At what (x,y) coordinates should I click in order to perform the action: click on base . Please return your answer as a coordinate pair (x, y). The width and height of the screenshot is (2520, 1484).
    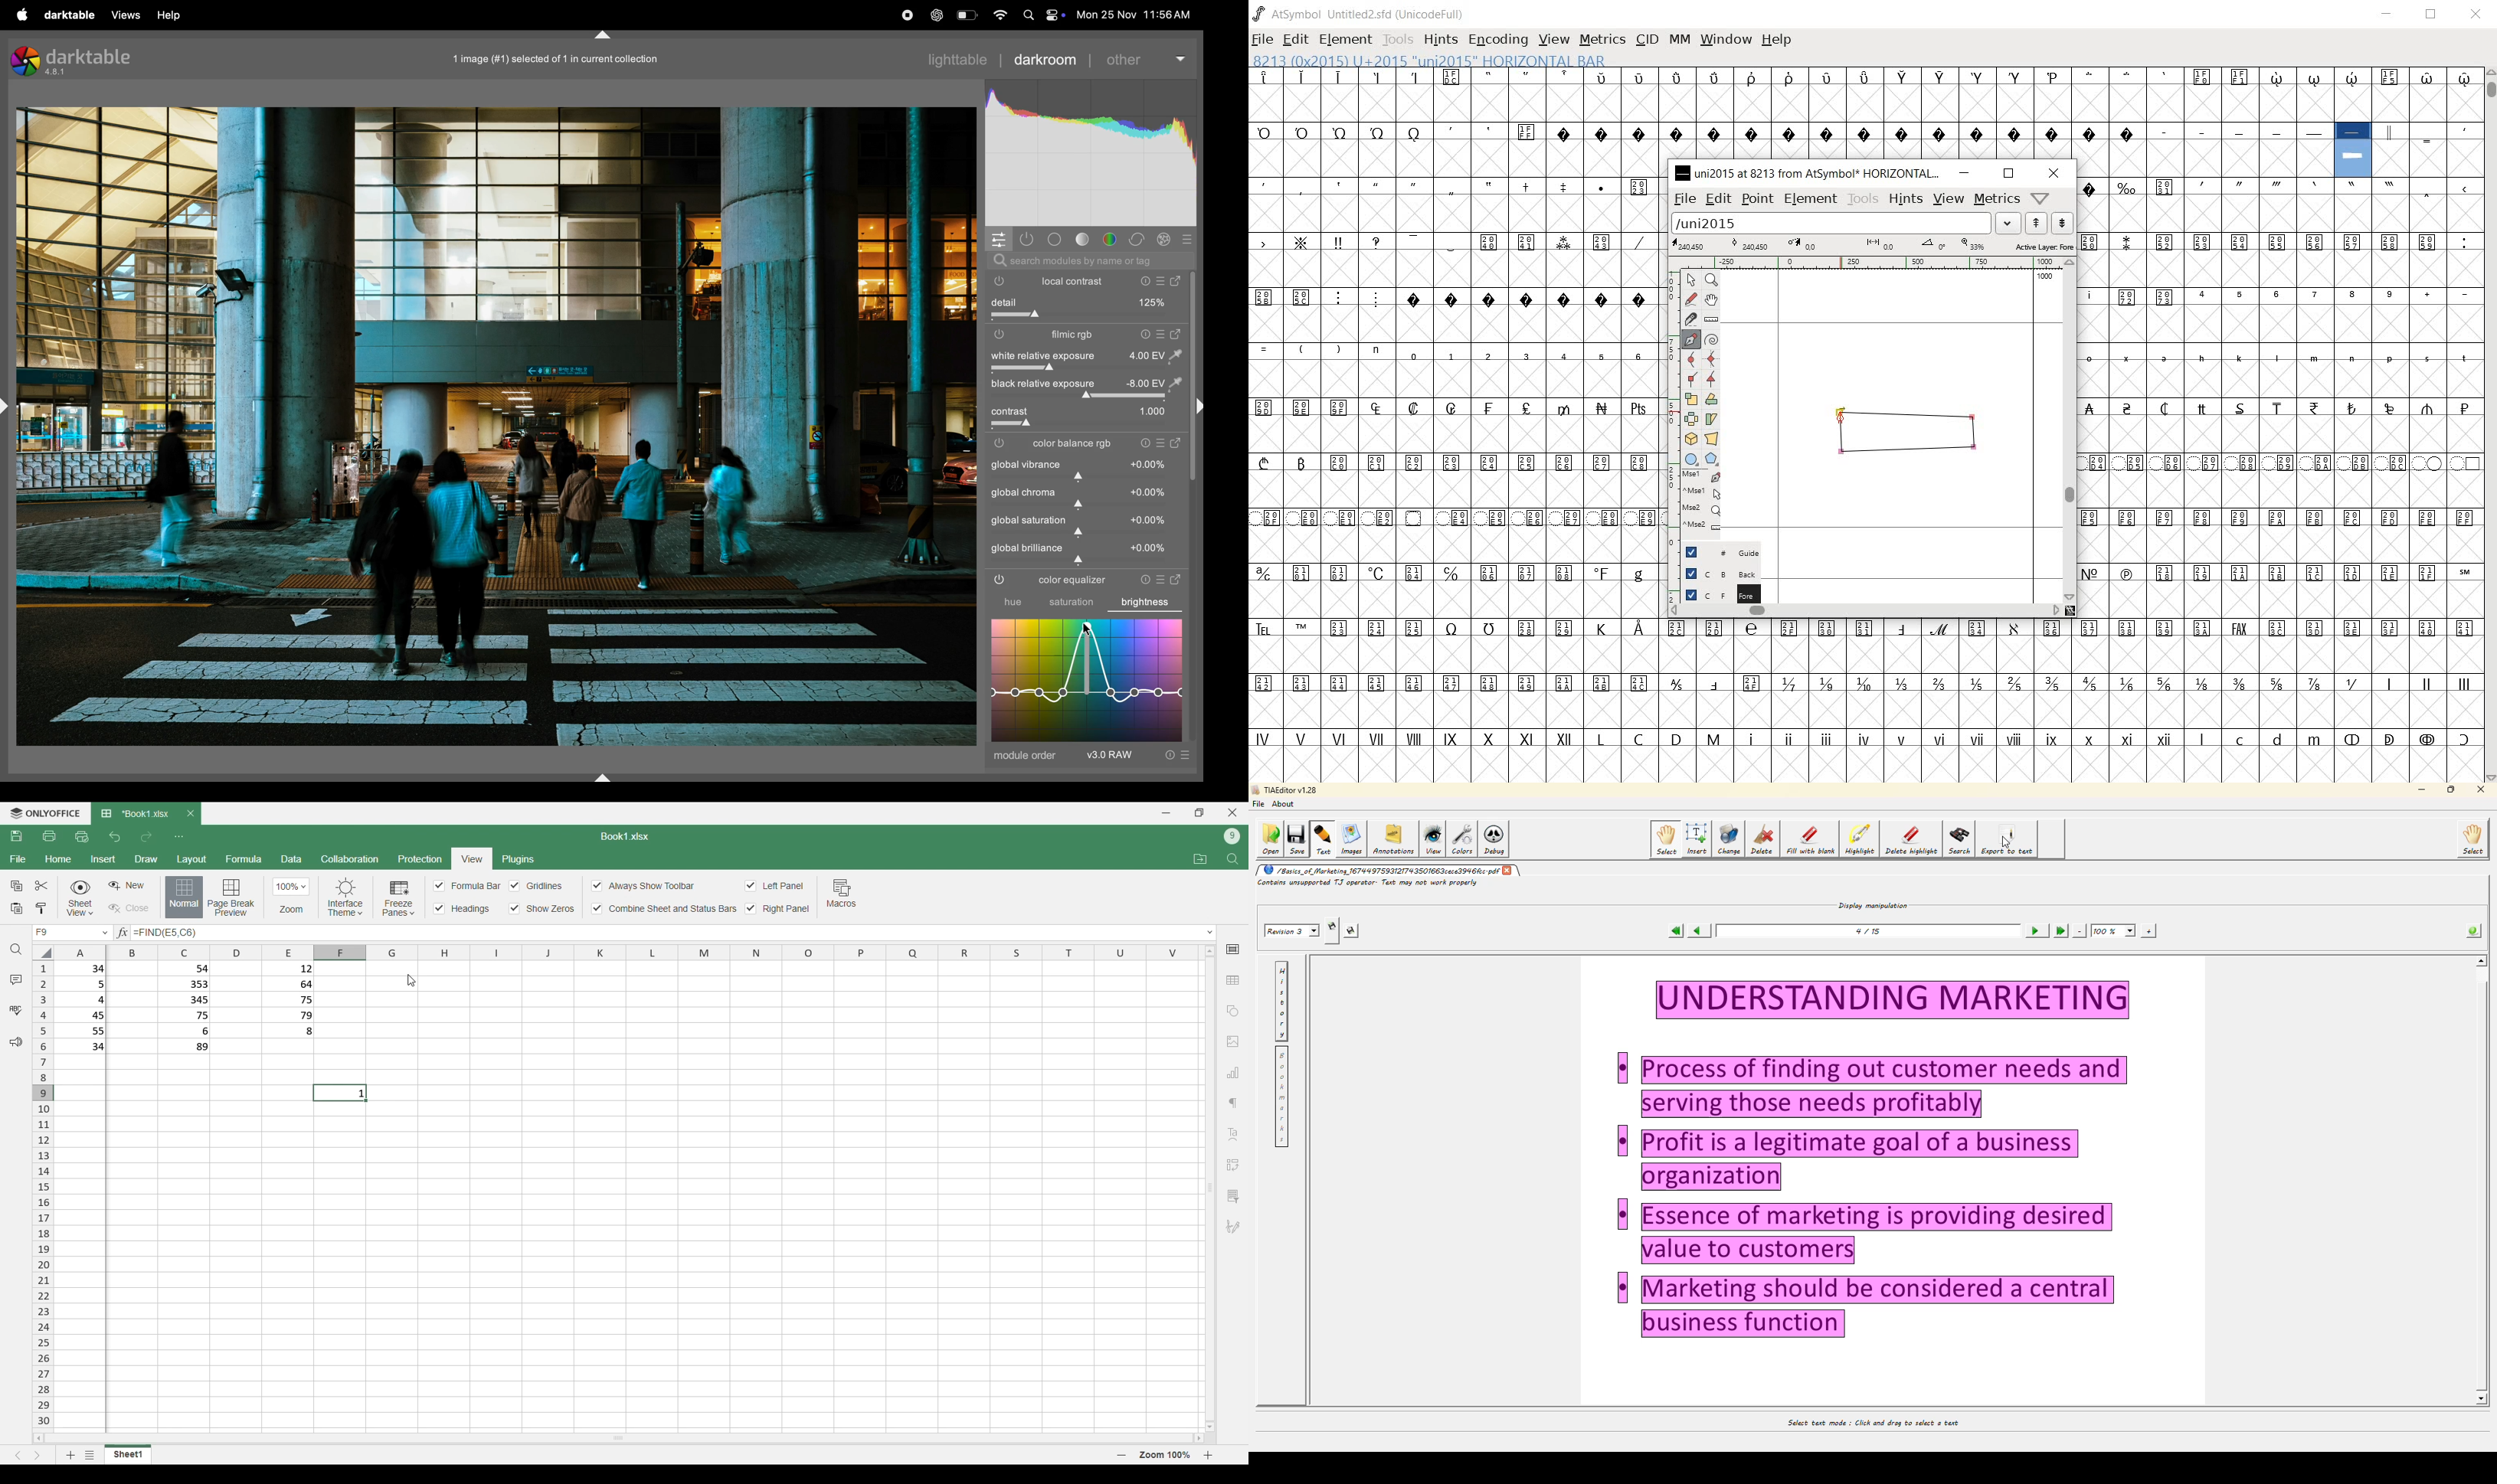
    Looking at the image, I should click on (1053, 237).